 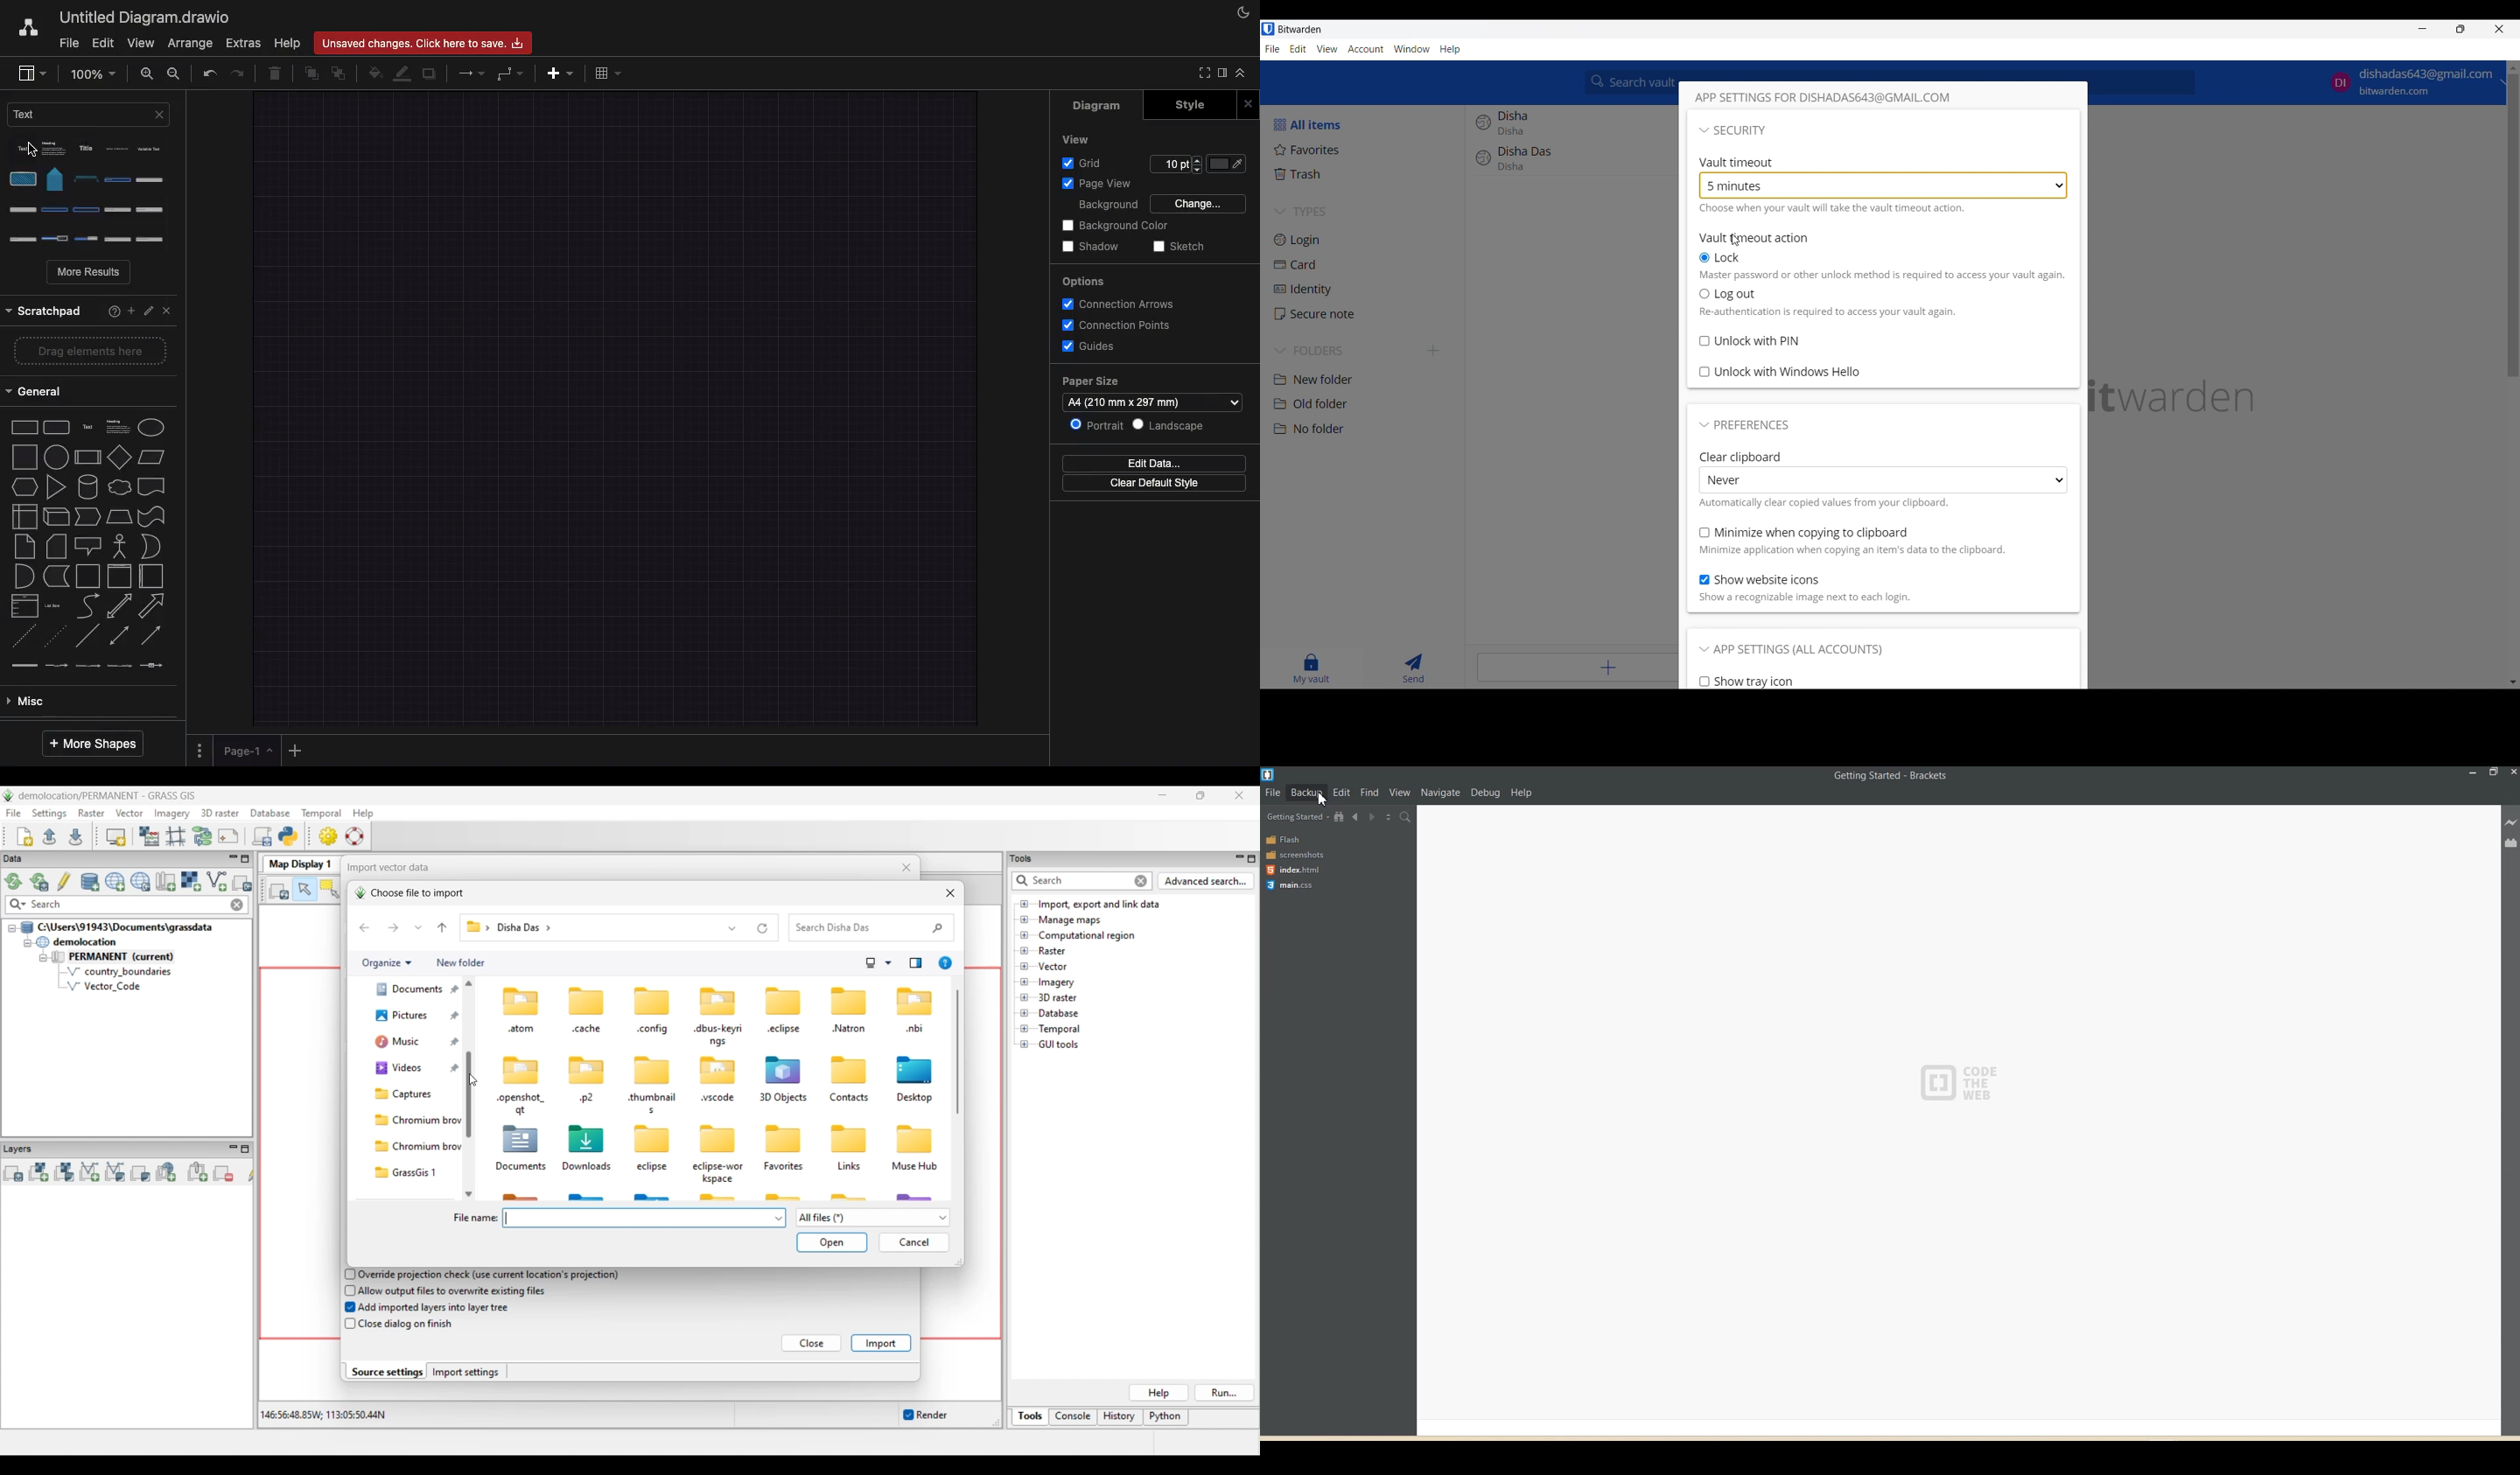 What do you see at coordinates (1185, 106) in the screenshot?
I see `Style` at bounding box center [1185, 106].